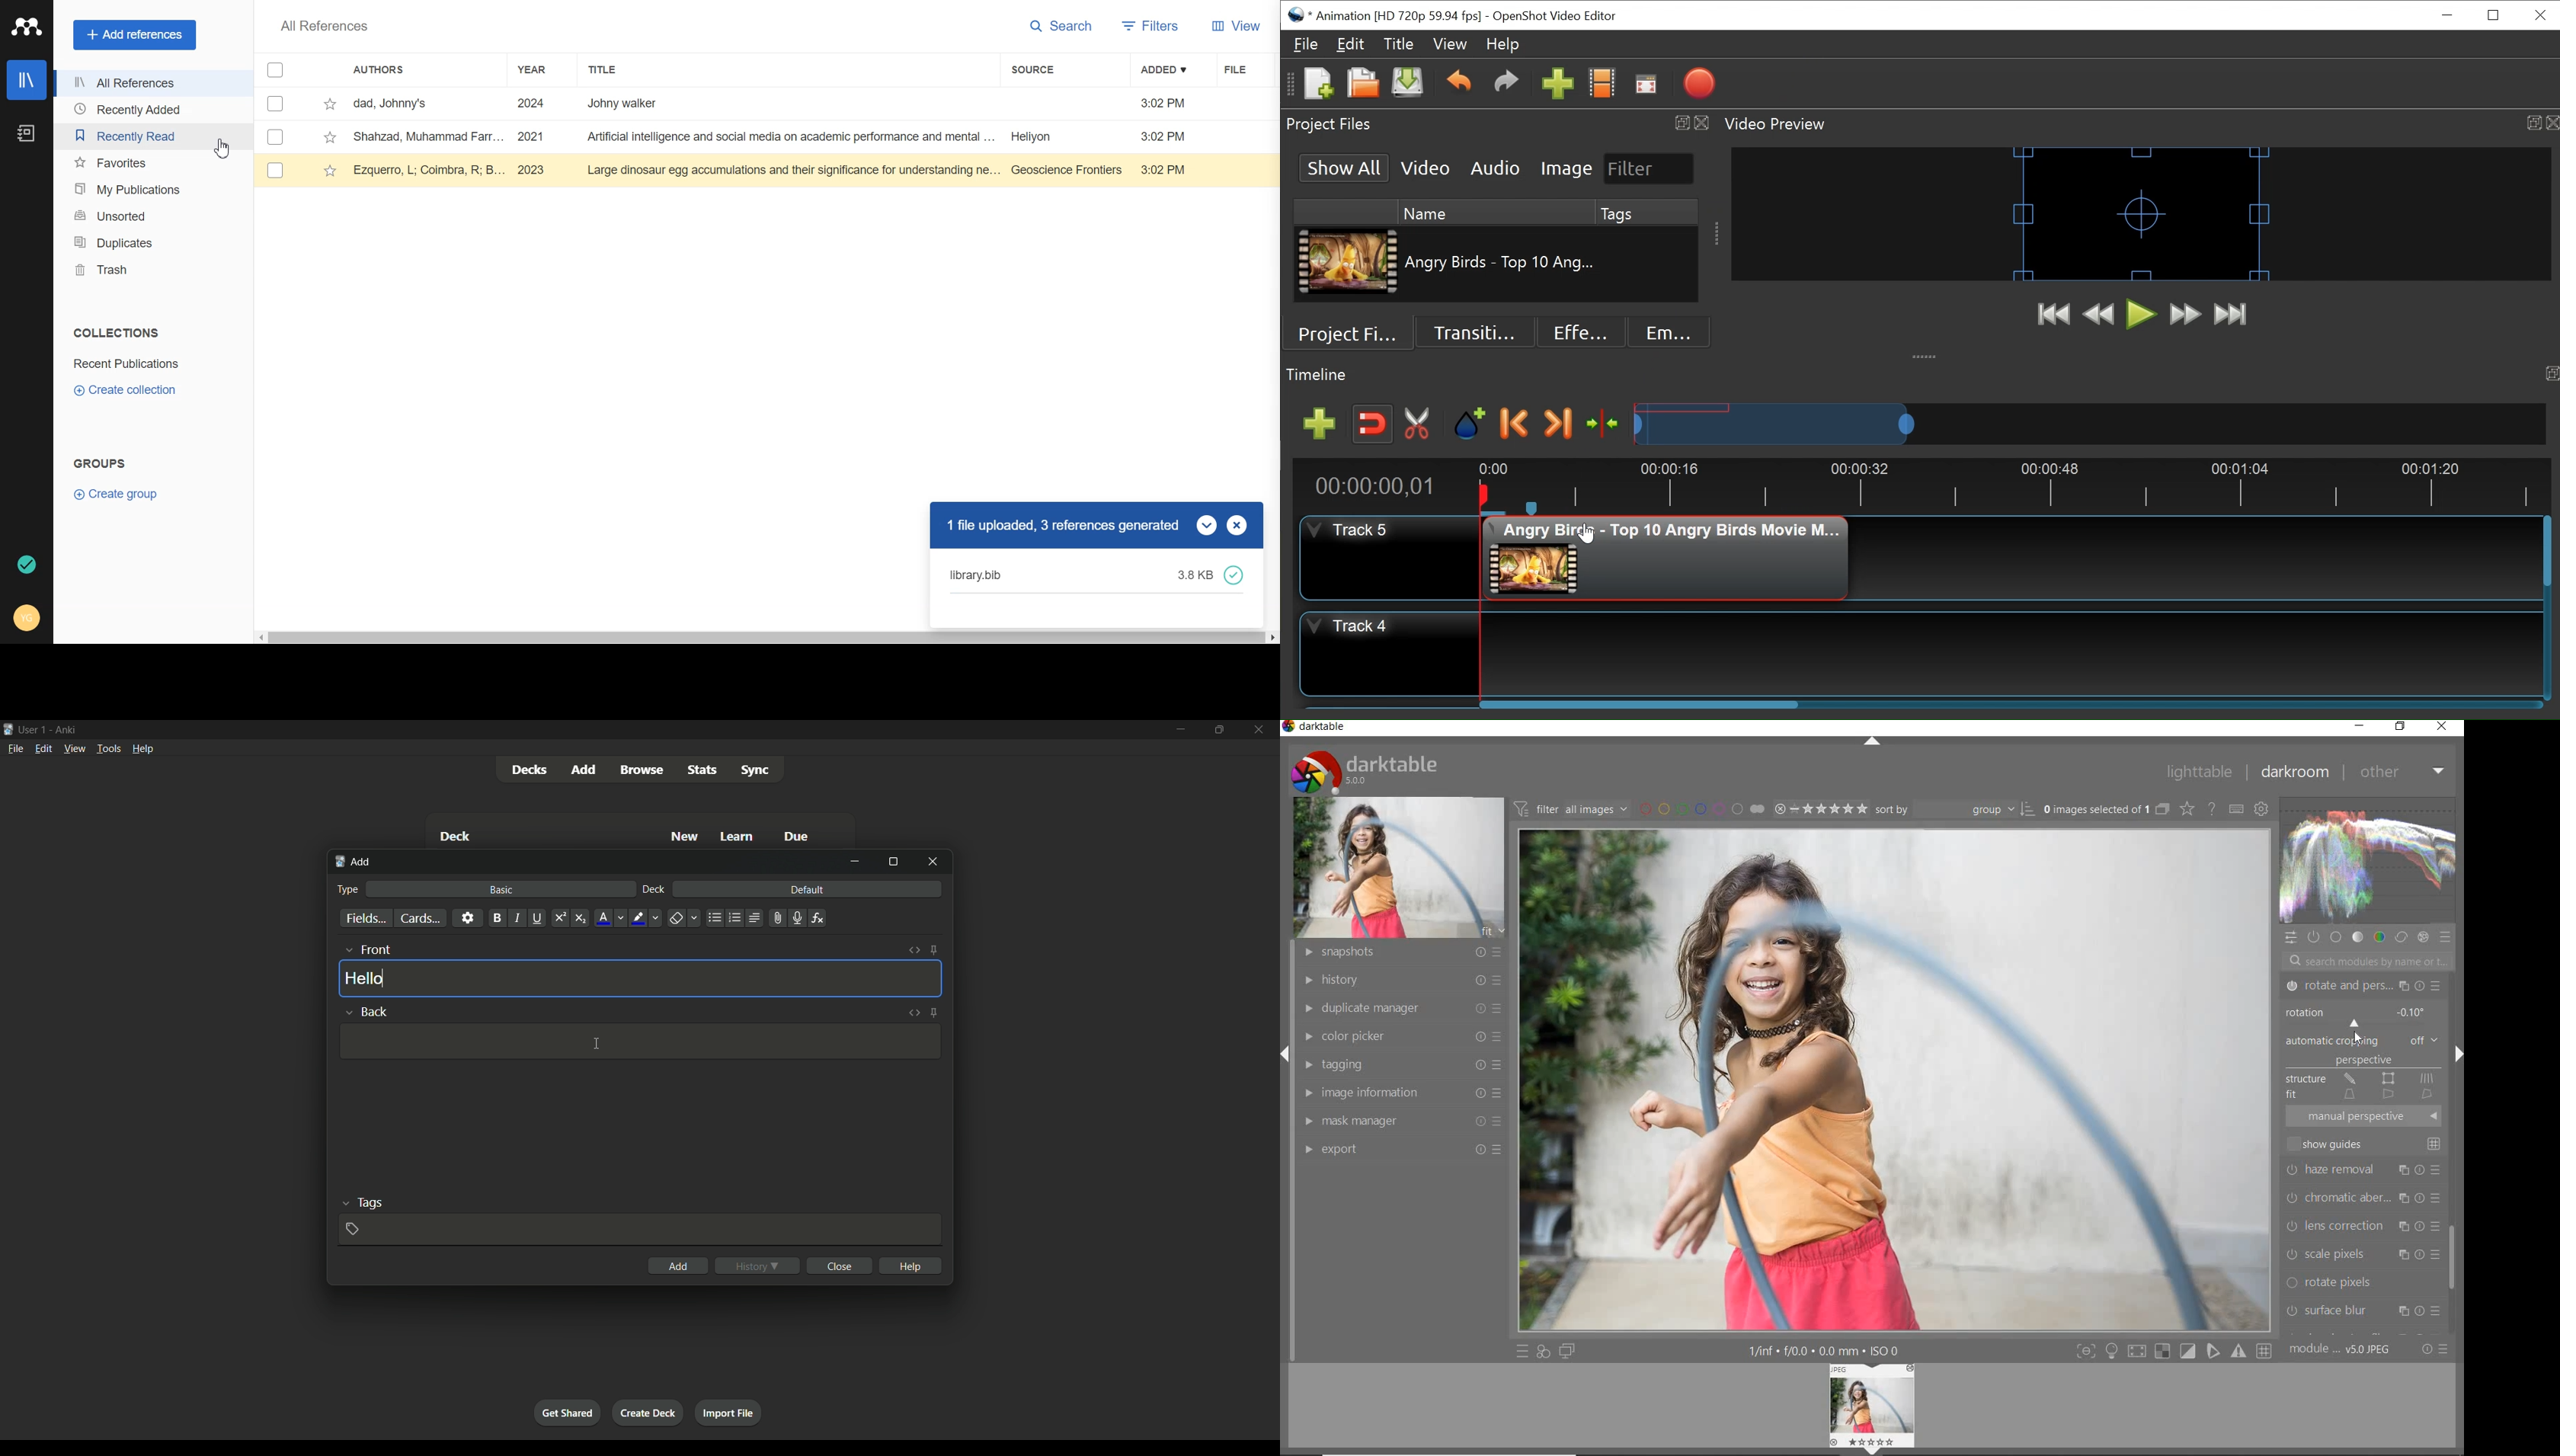 This screenshot has width=2576, height=1456. I want to click on base, so click(2336, 938).